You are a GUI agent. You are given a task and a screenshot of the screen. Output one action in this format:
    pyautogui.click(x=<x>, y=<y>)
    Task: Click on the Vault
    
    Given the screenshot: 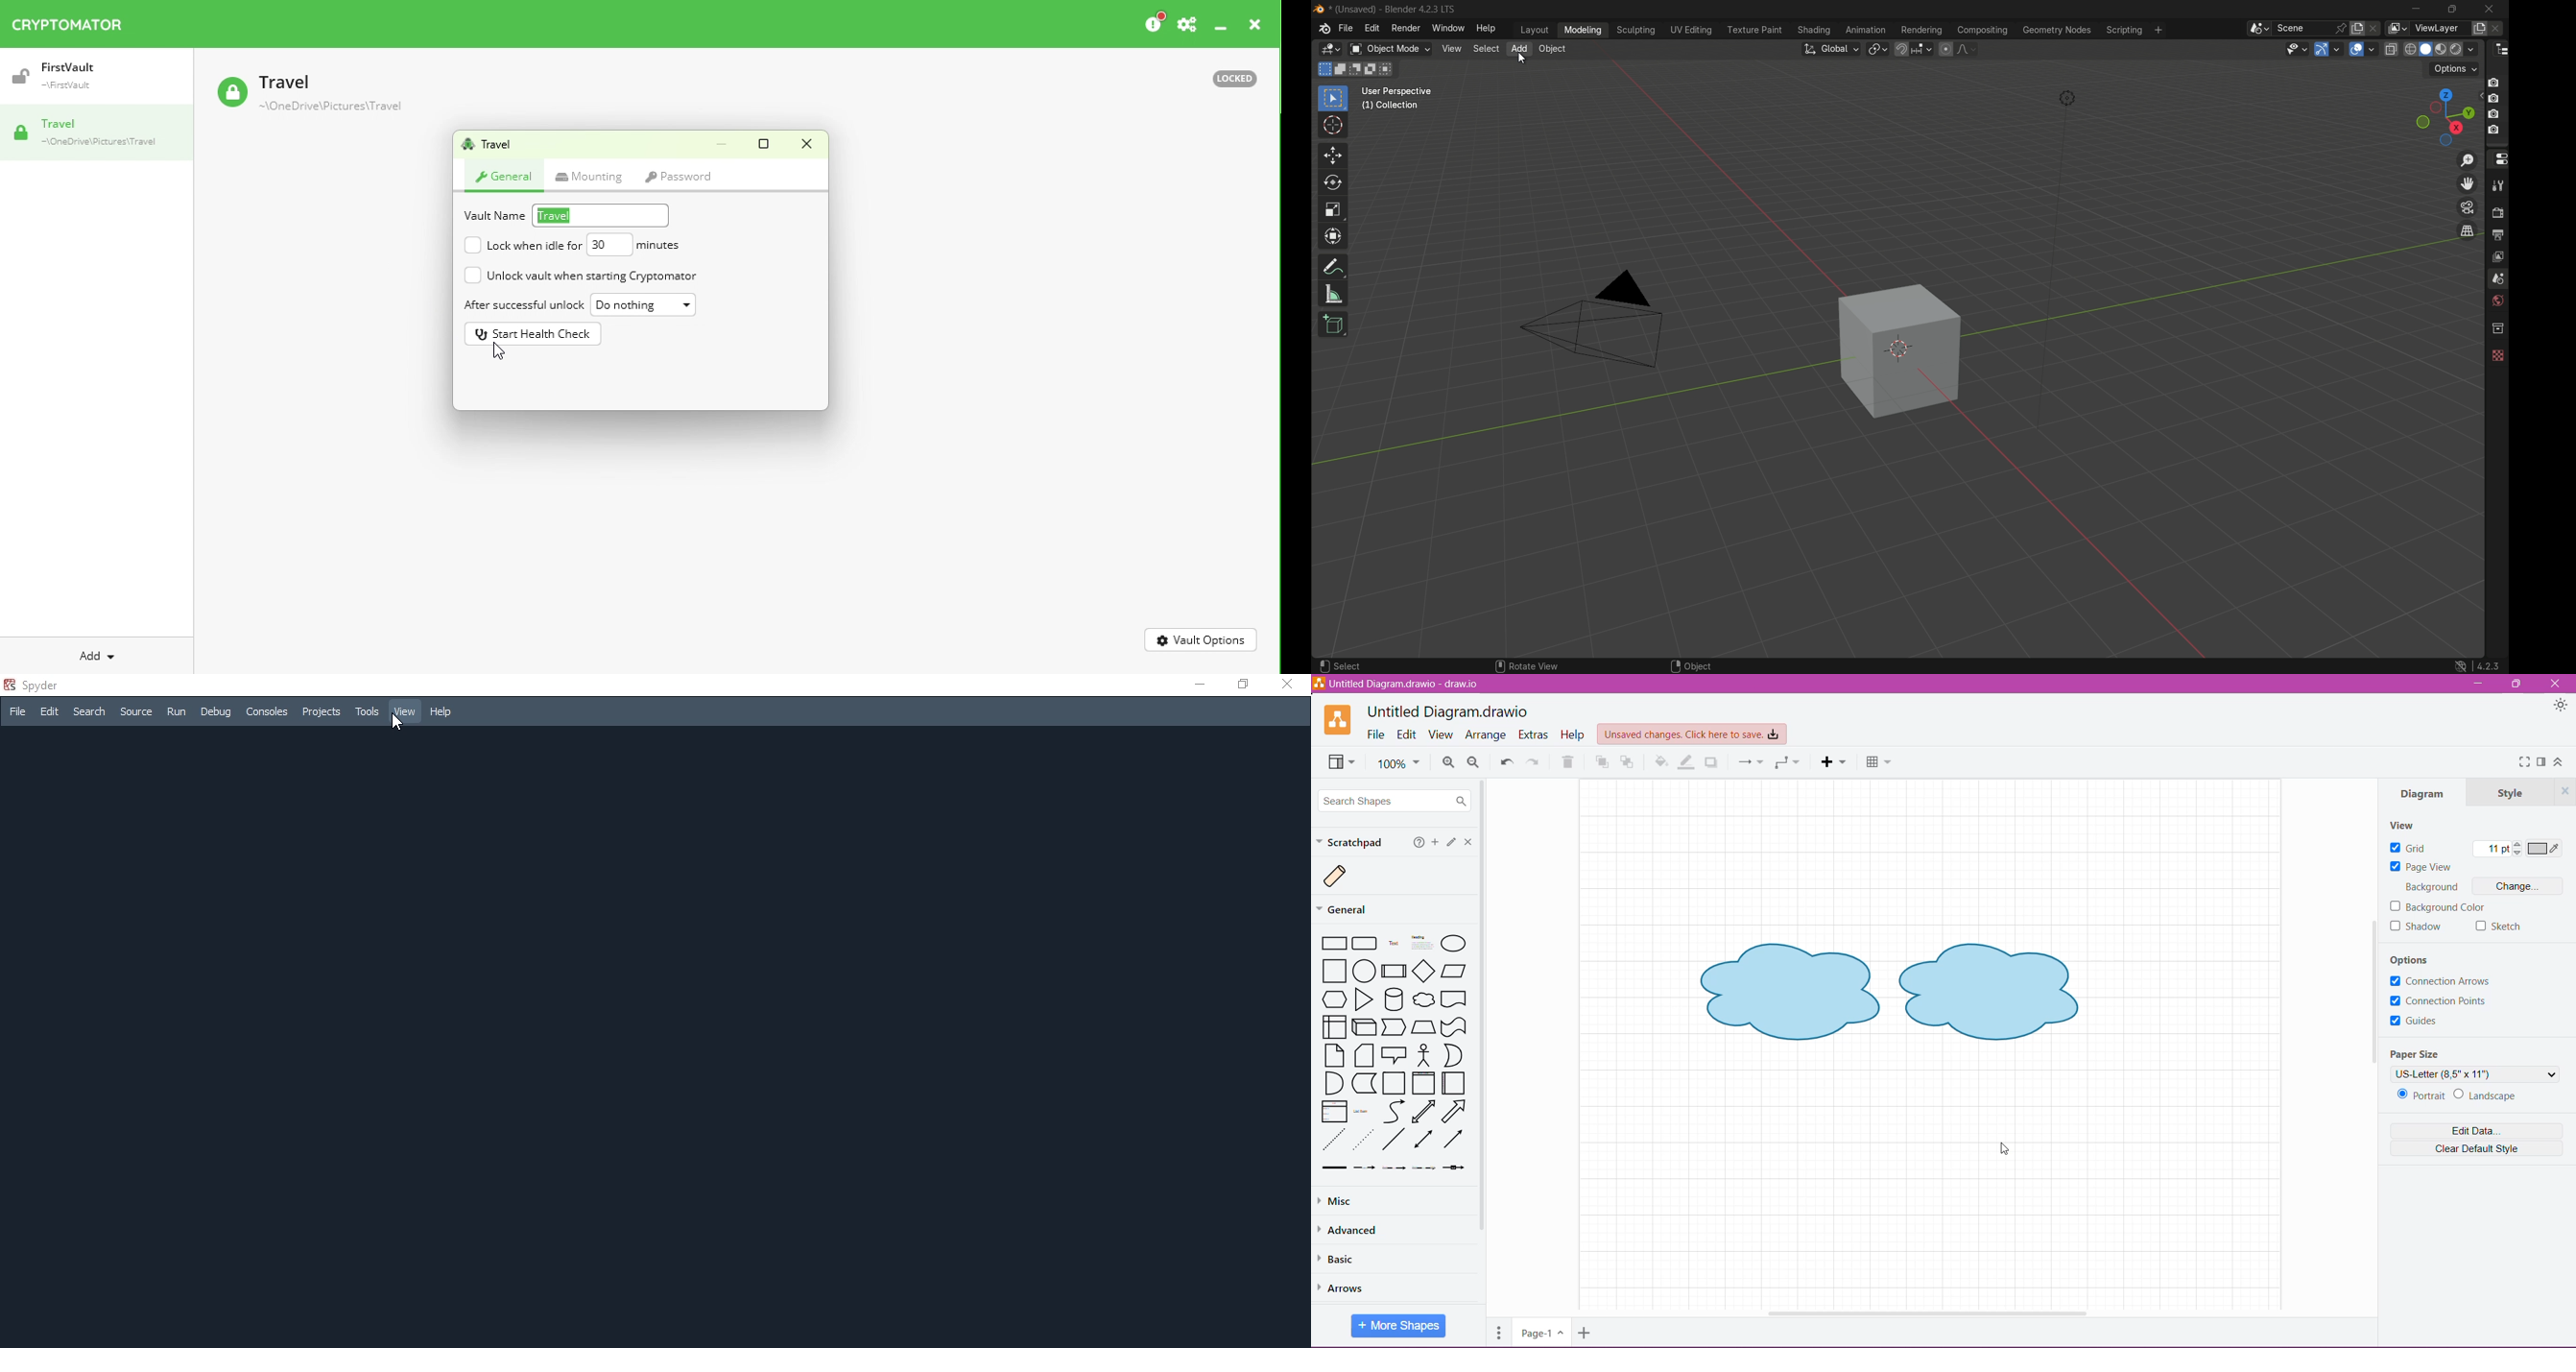 What is the action you would take?
    pyautogui.click(x=87, y=132)
    